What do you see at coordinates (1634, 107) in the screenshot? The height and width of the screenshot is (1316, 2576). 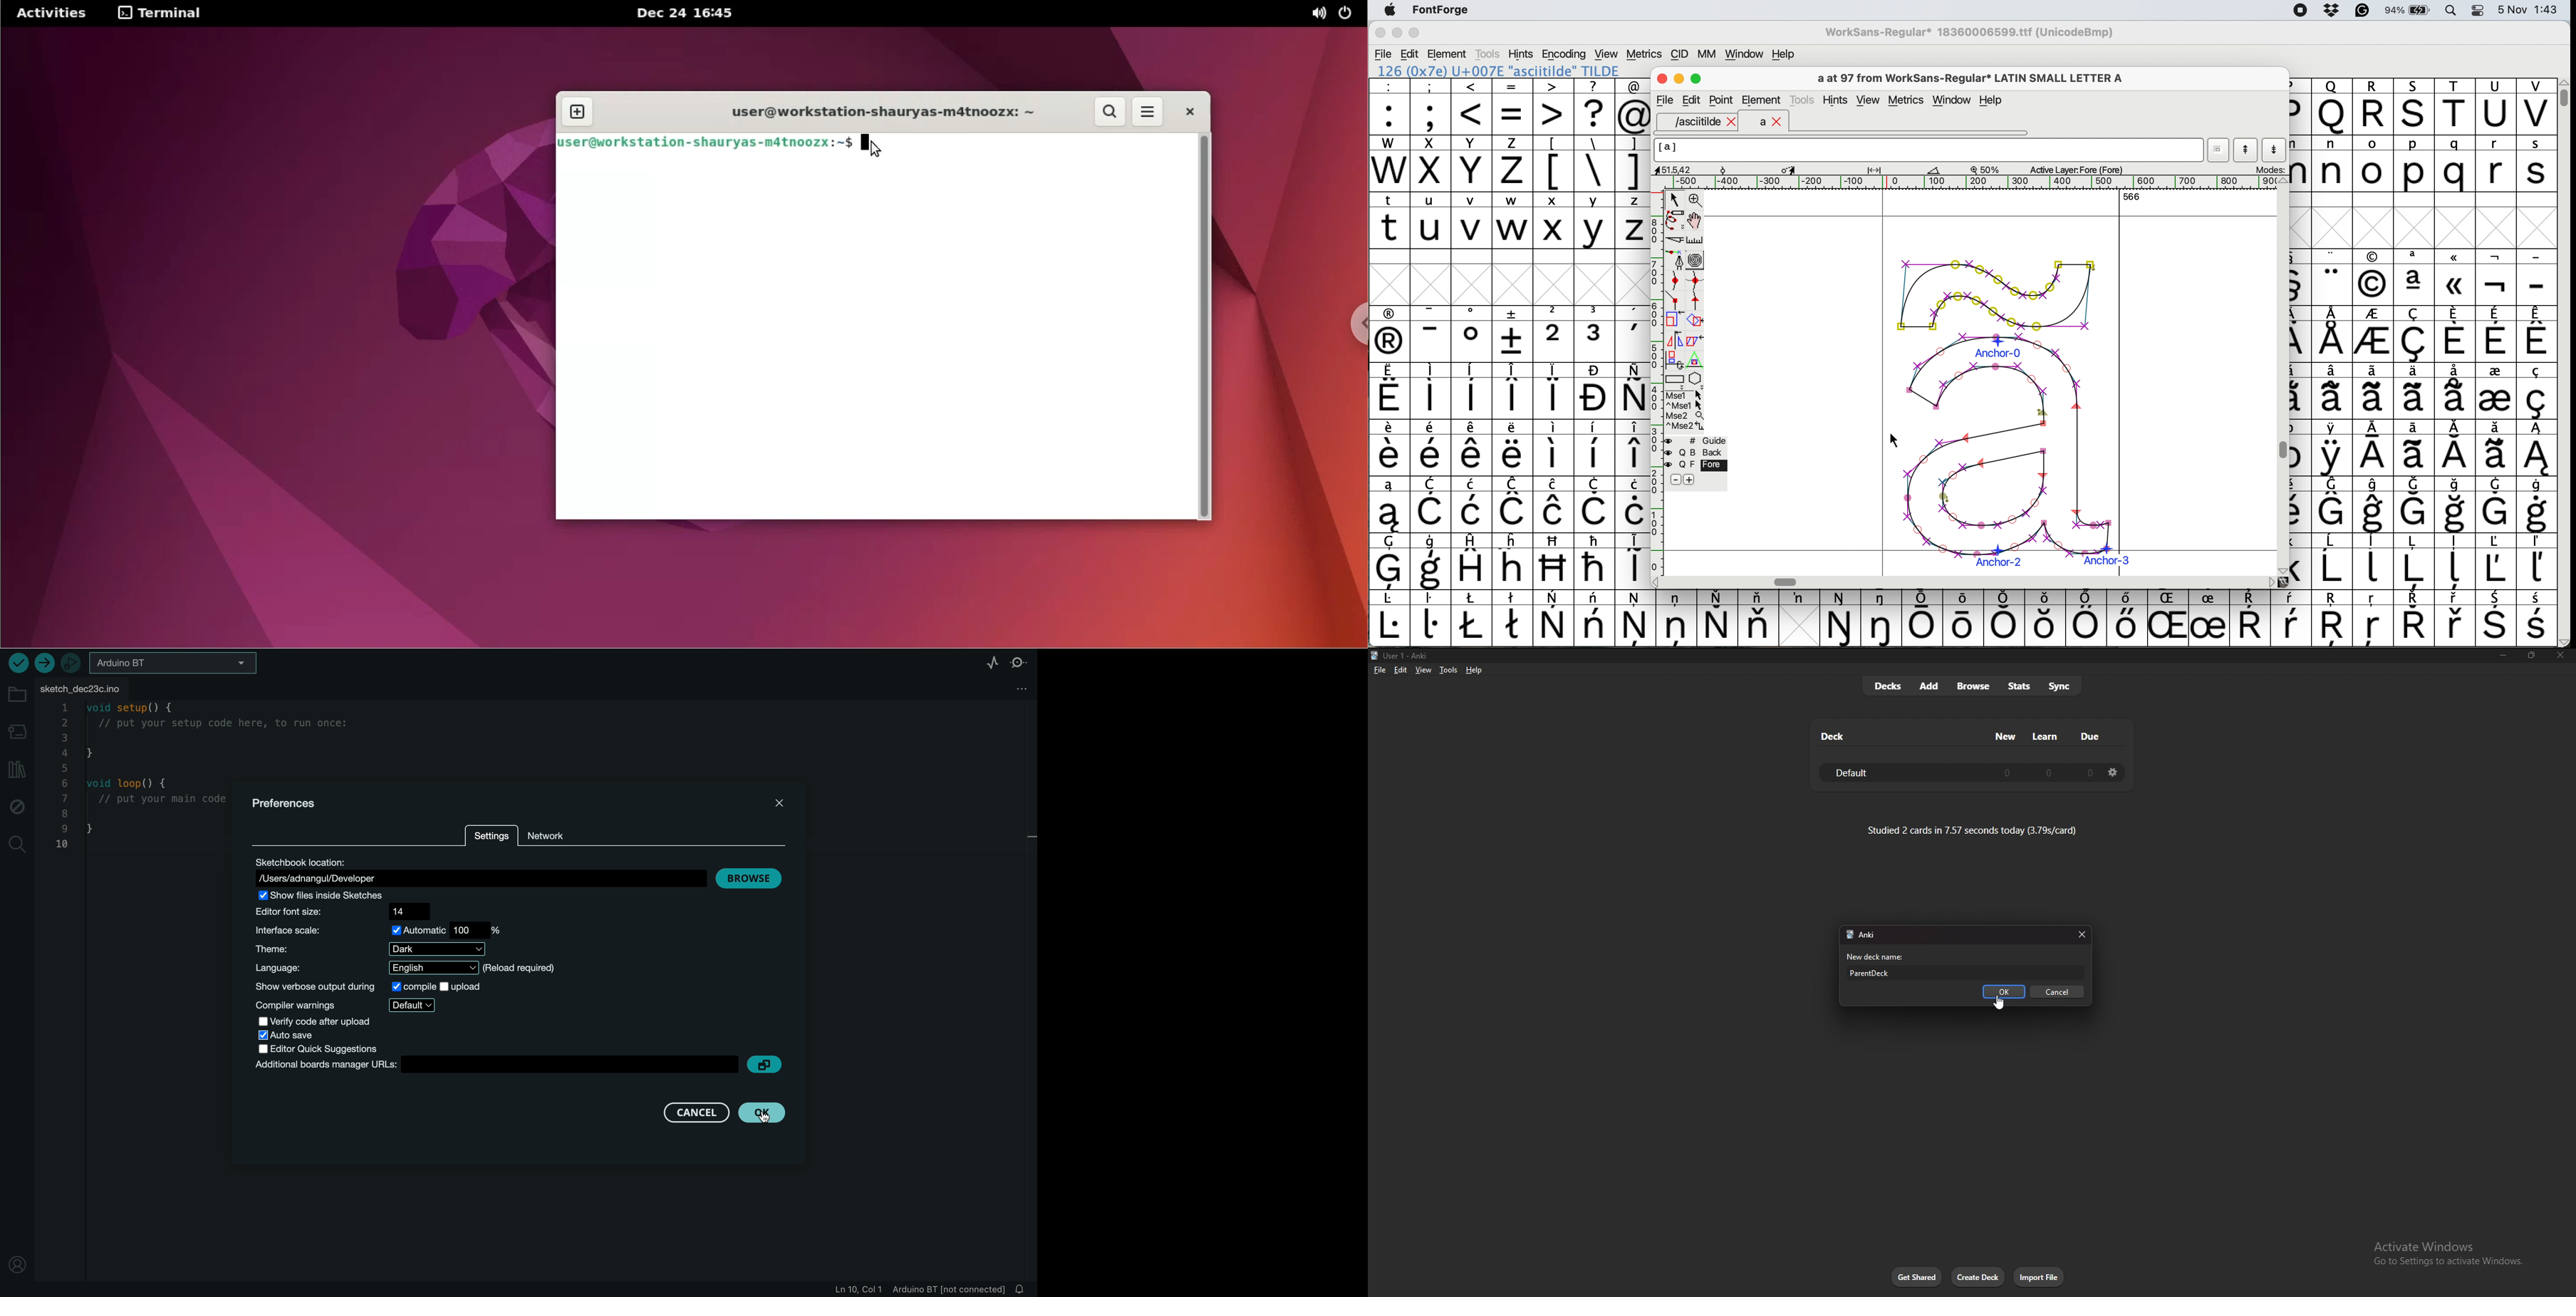 I see `@` at bounding box center [1634, 107].